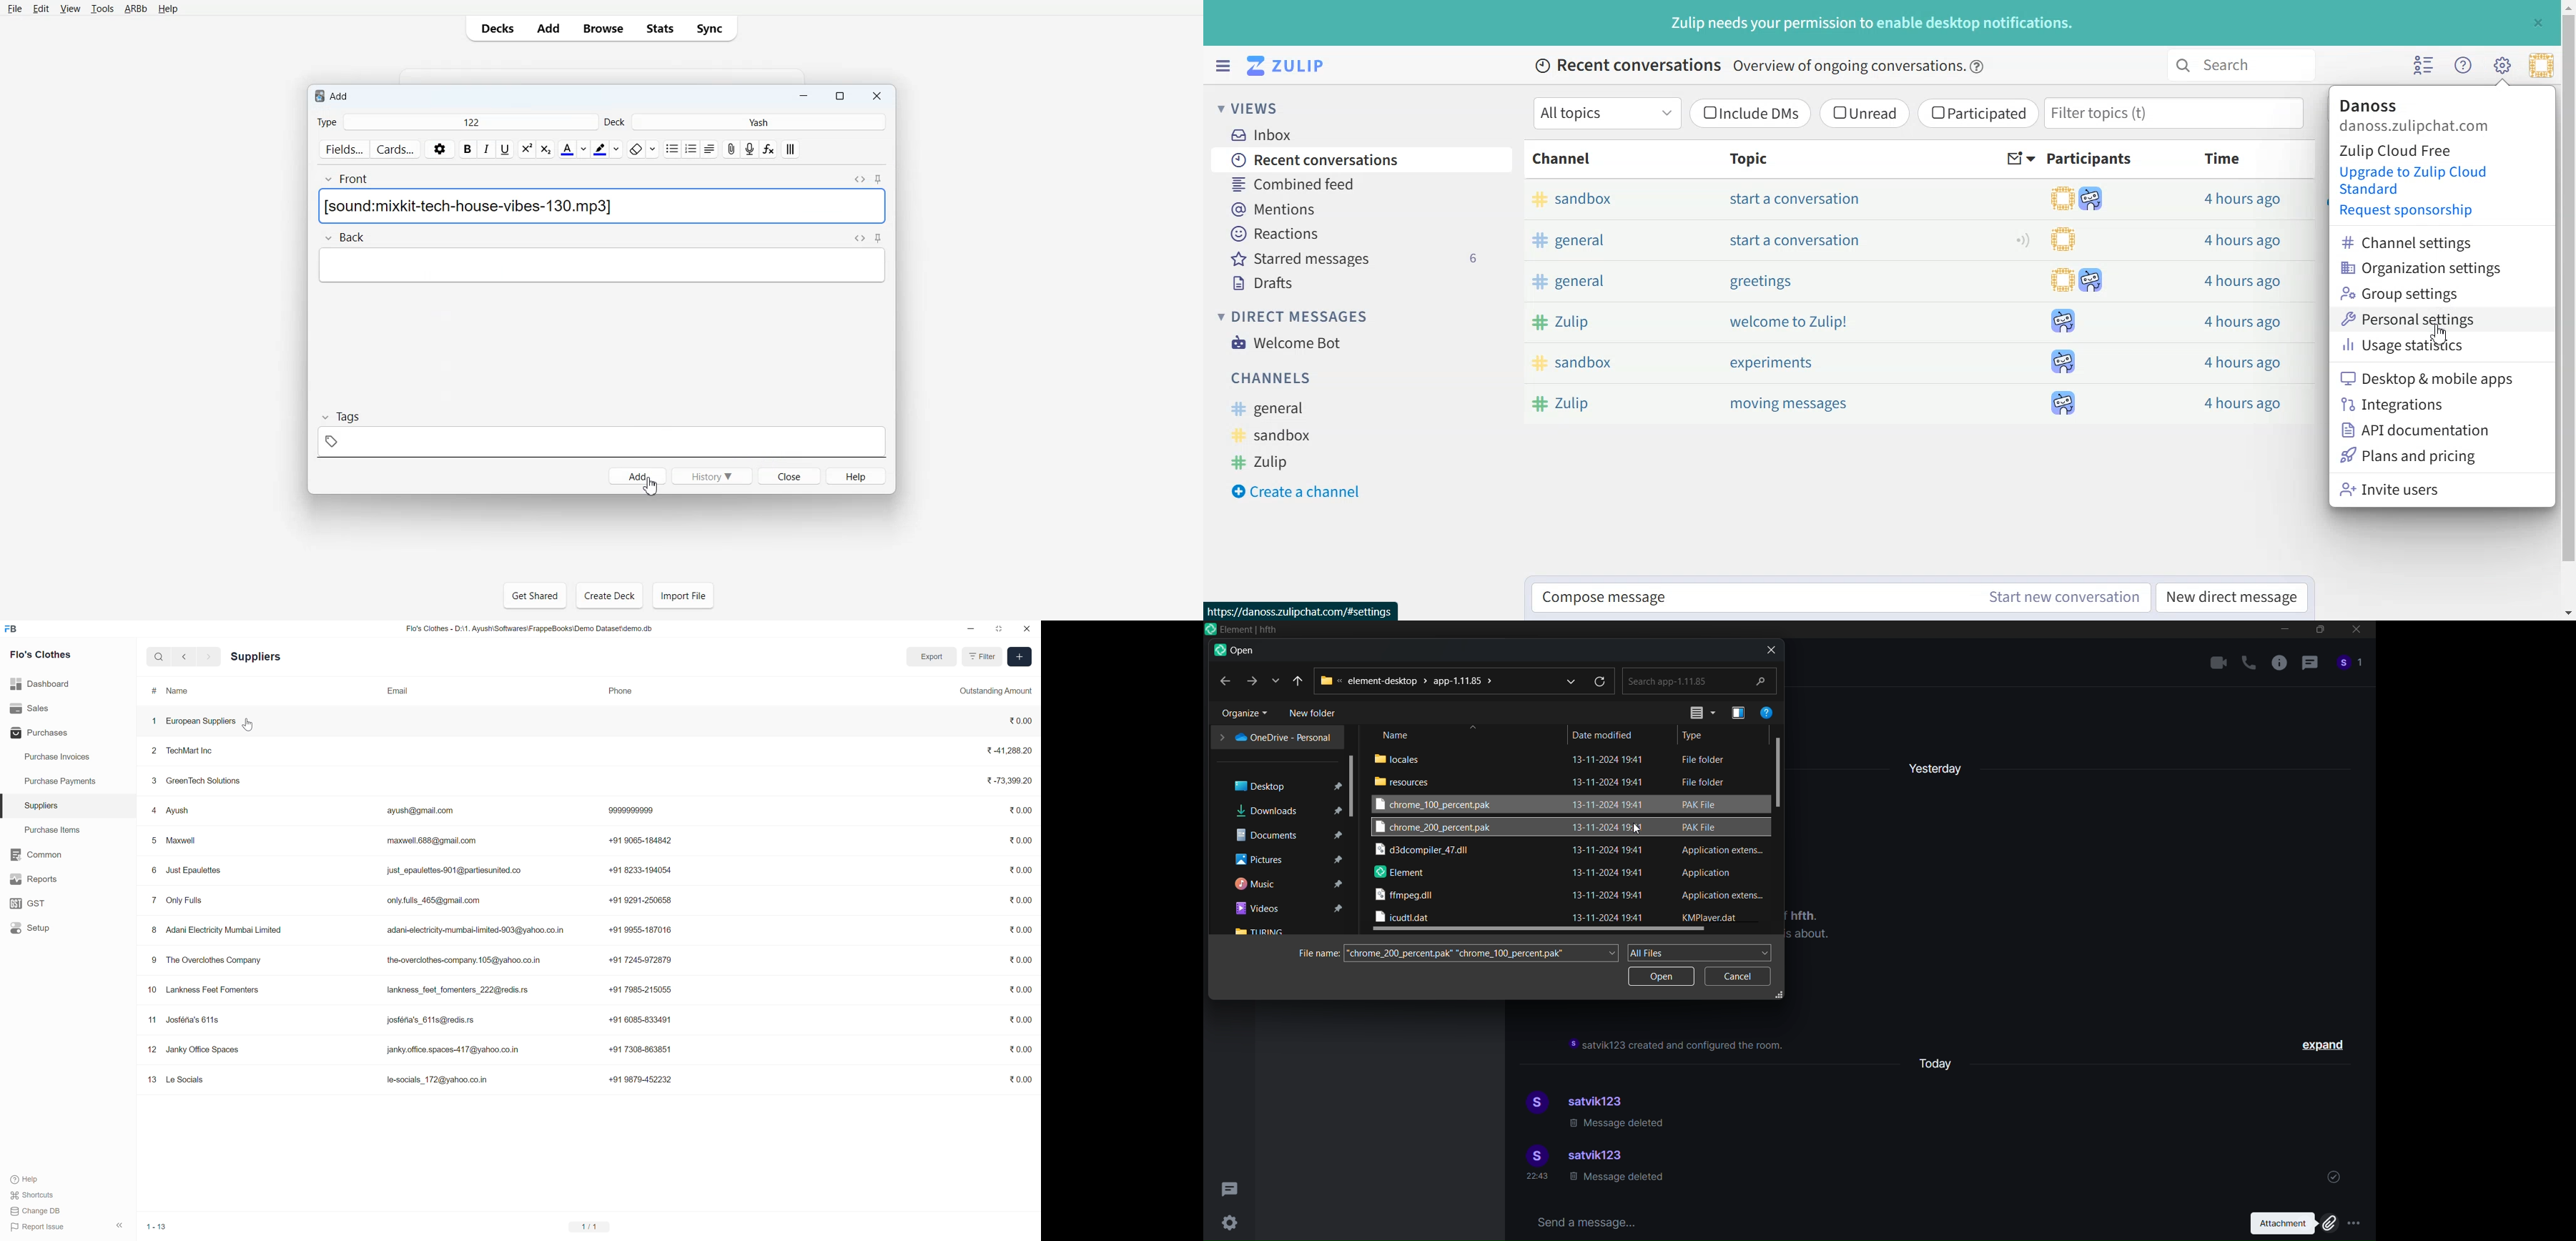 The height and width of the screenshot is (1260, 2576). Describe the element at coordinates (336, 120) in the screenshot. I see `type` at that location.